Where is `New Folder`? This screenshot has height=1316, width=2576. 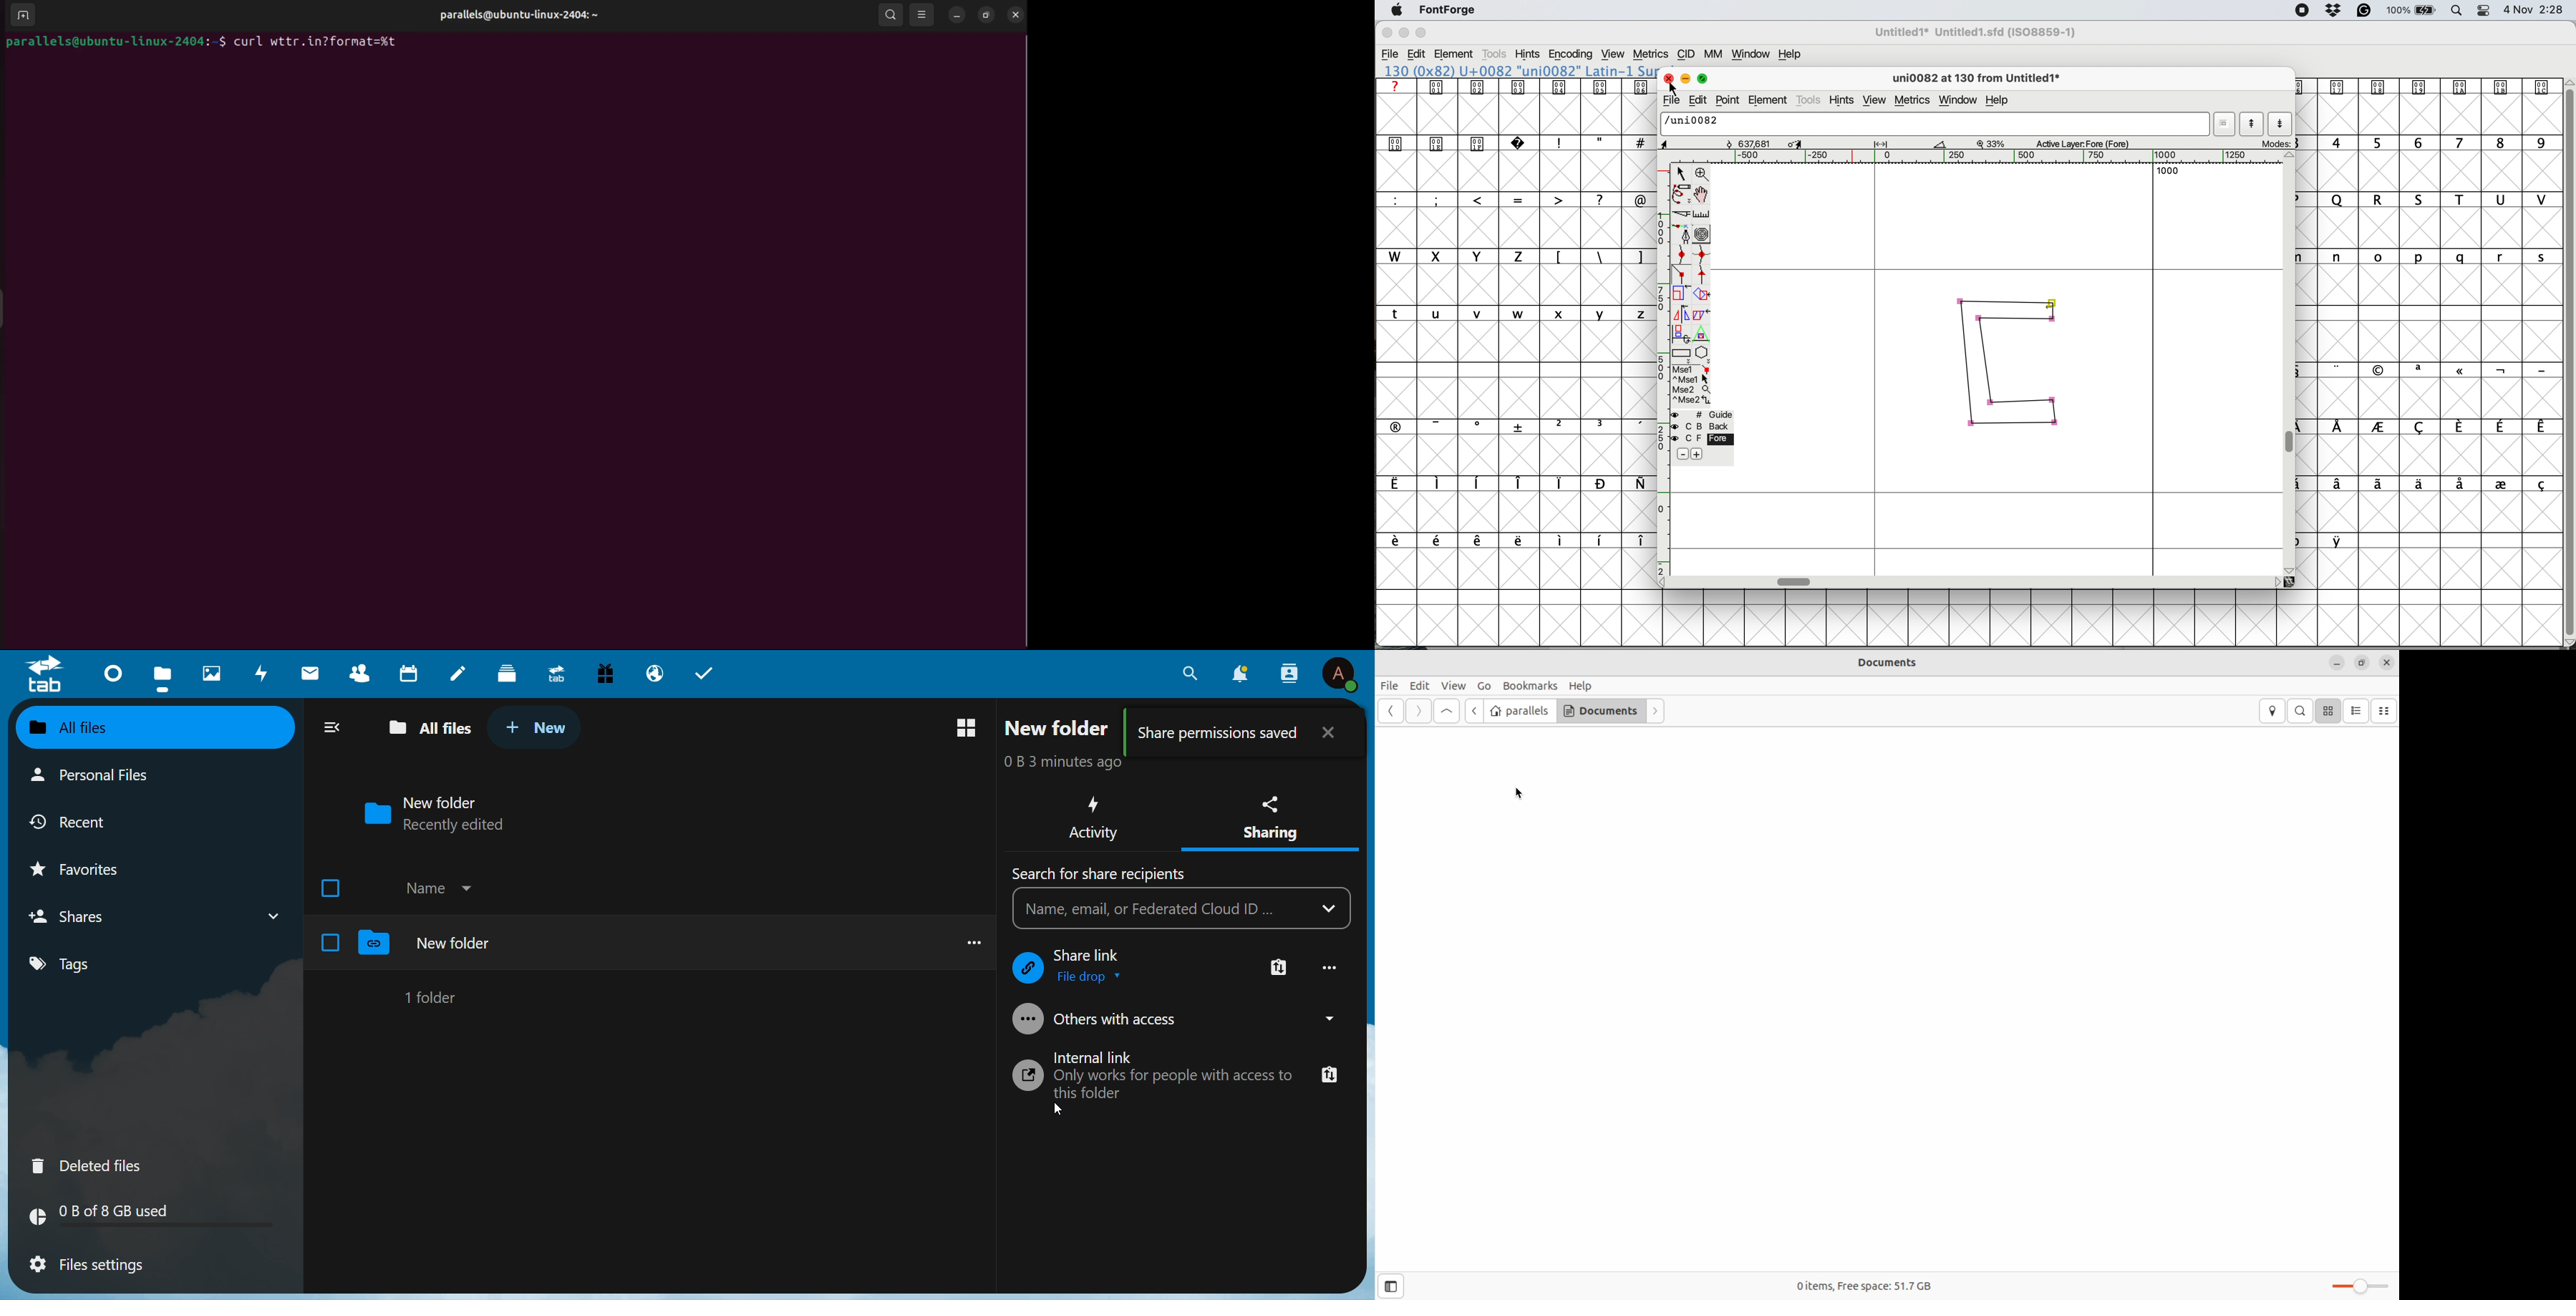 New Folder is located at coordinates (455, 943).